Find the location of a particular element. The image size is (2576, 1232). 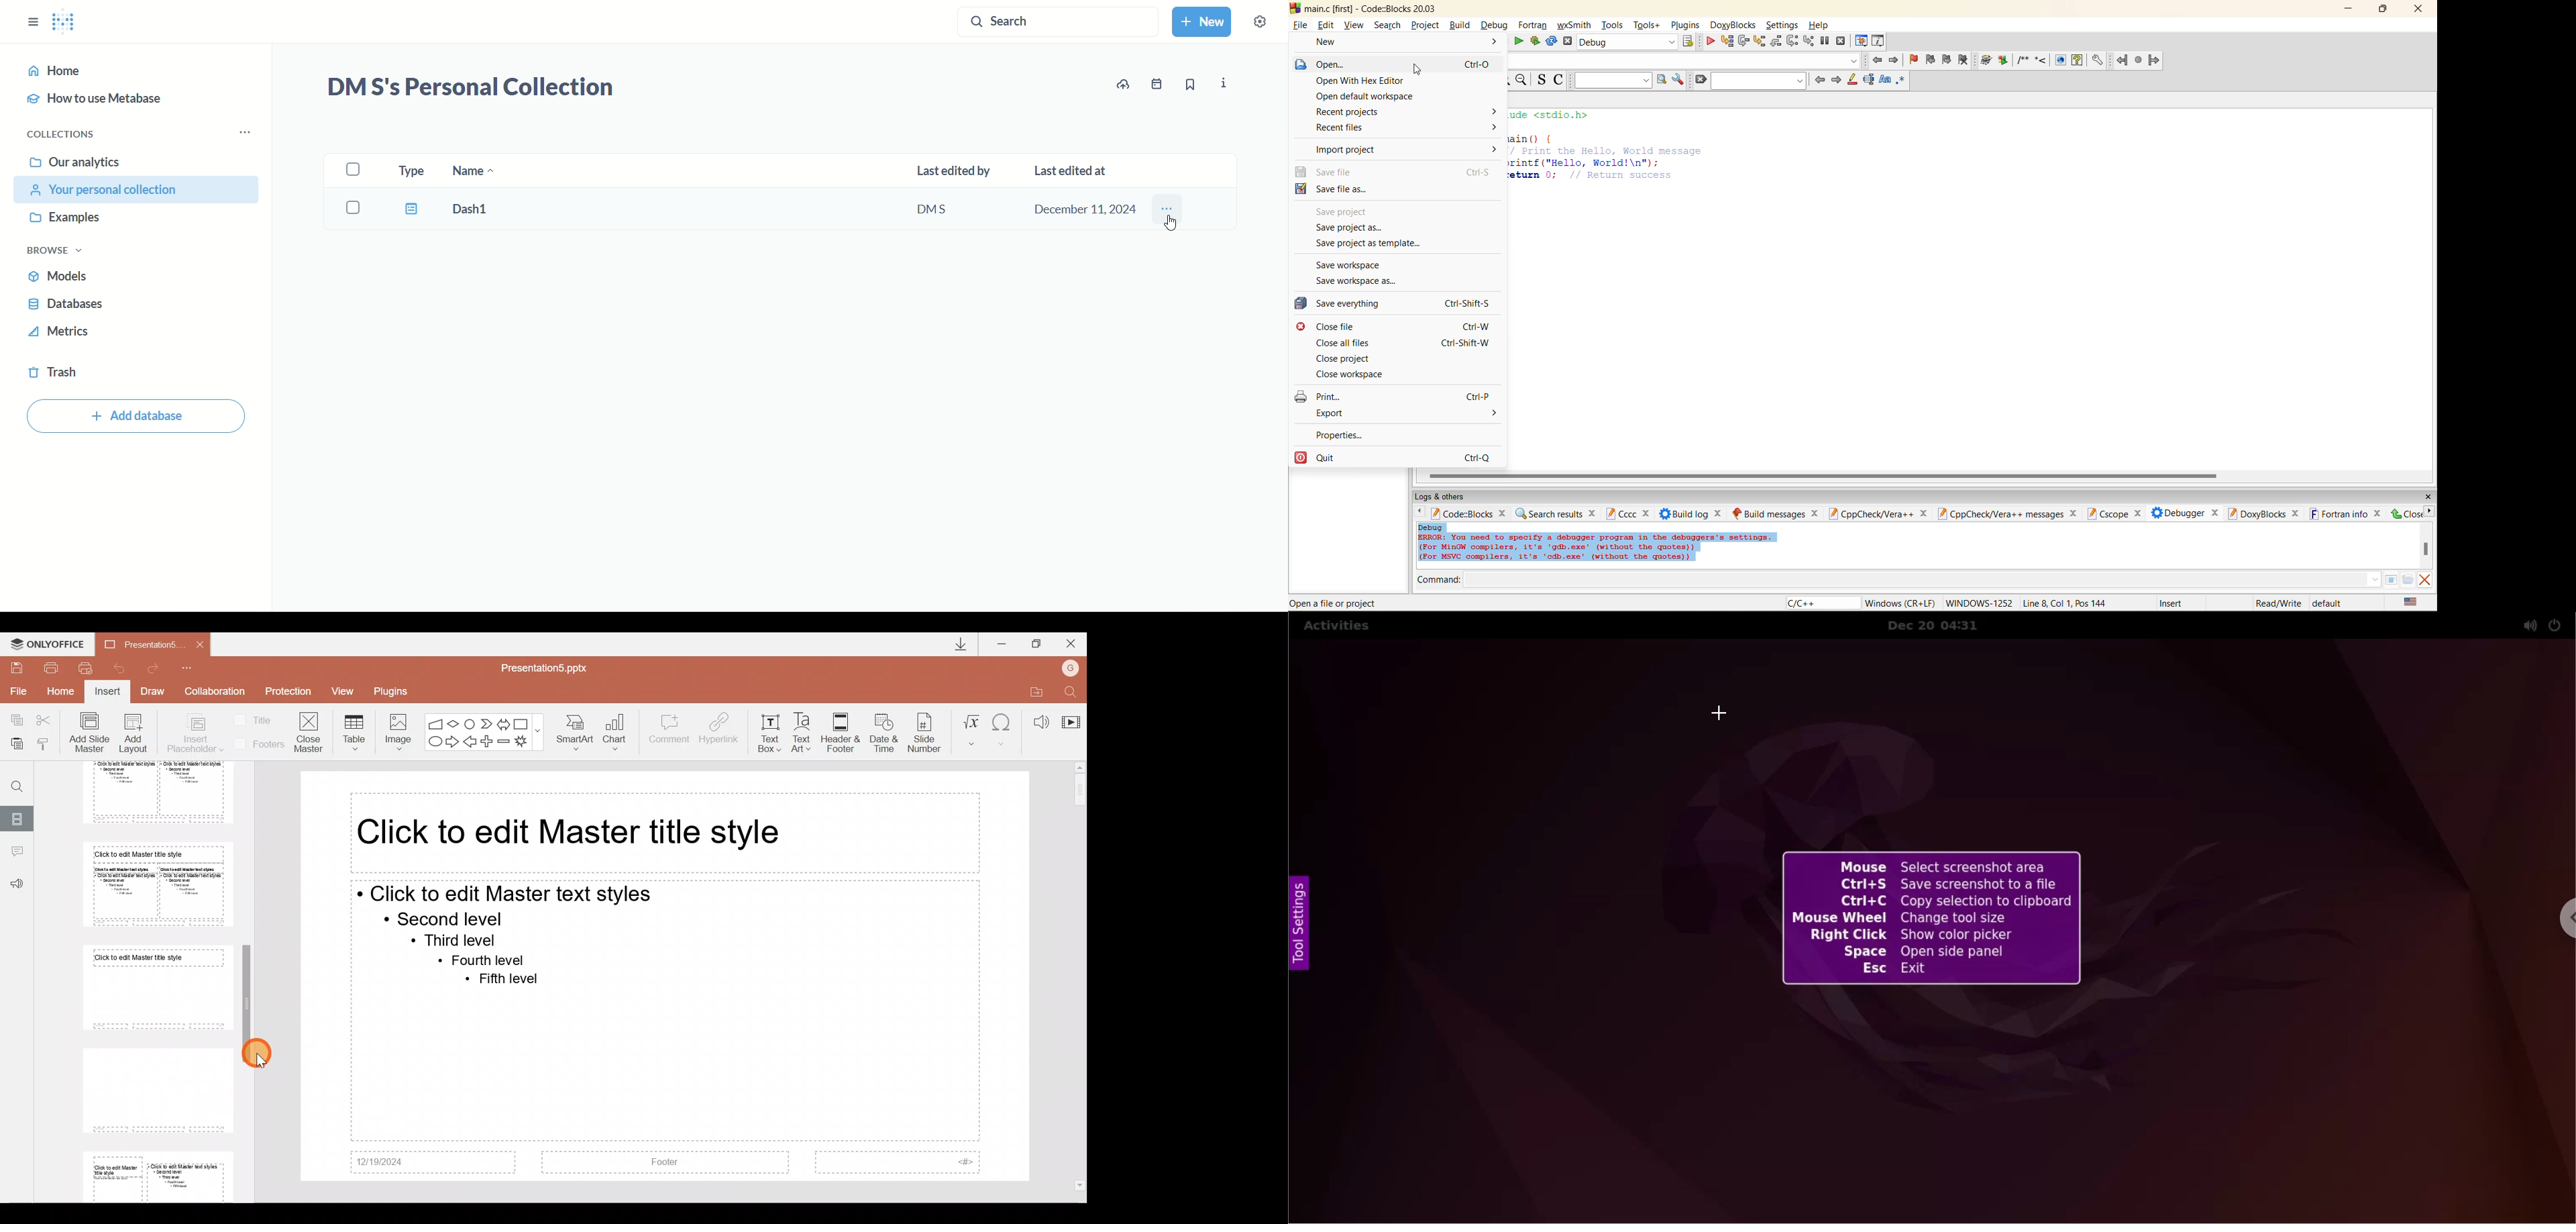

save with name icon is located at coordinates (1301, 188).